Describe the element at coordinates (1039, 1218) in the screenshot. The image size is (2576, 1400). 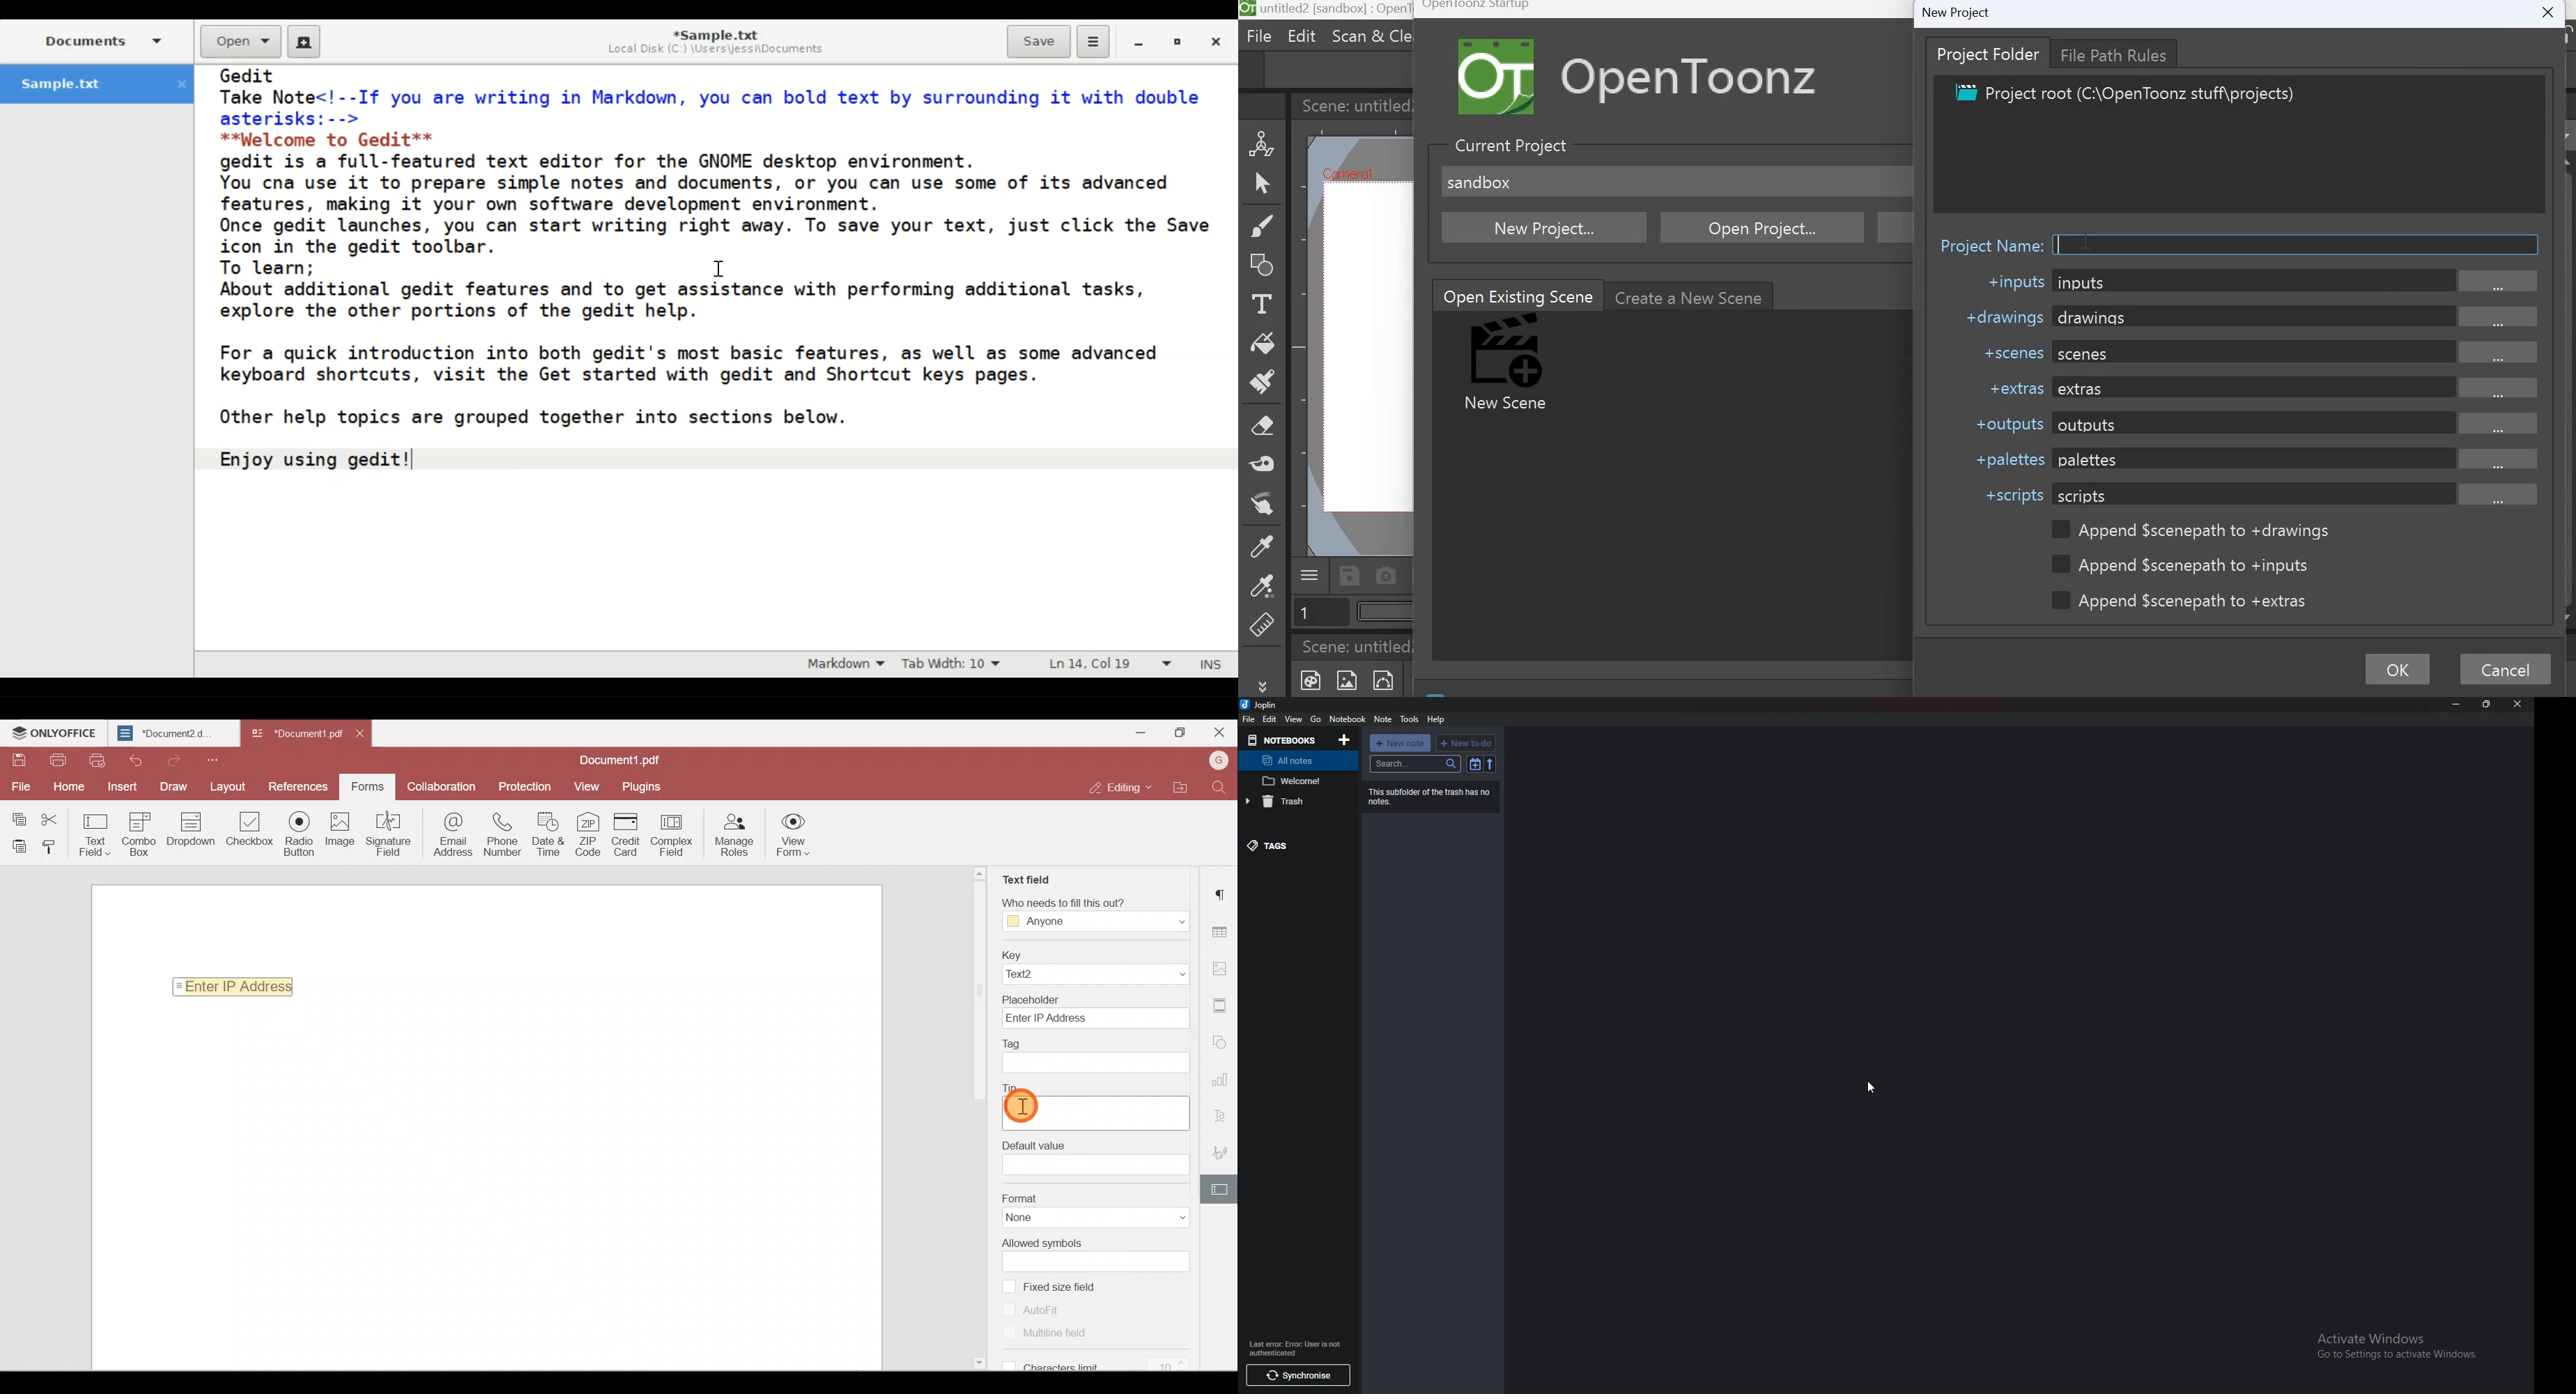
I see `None` at that location.